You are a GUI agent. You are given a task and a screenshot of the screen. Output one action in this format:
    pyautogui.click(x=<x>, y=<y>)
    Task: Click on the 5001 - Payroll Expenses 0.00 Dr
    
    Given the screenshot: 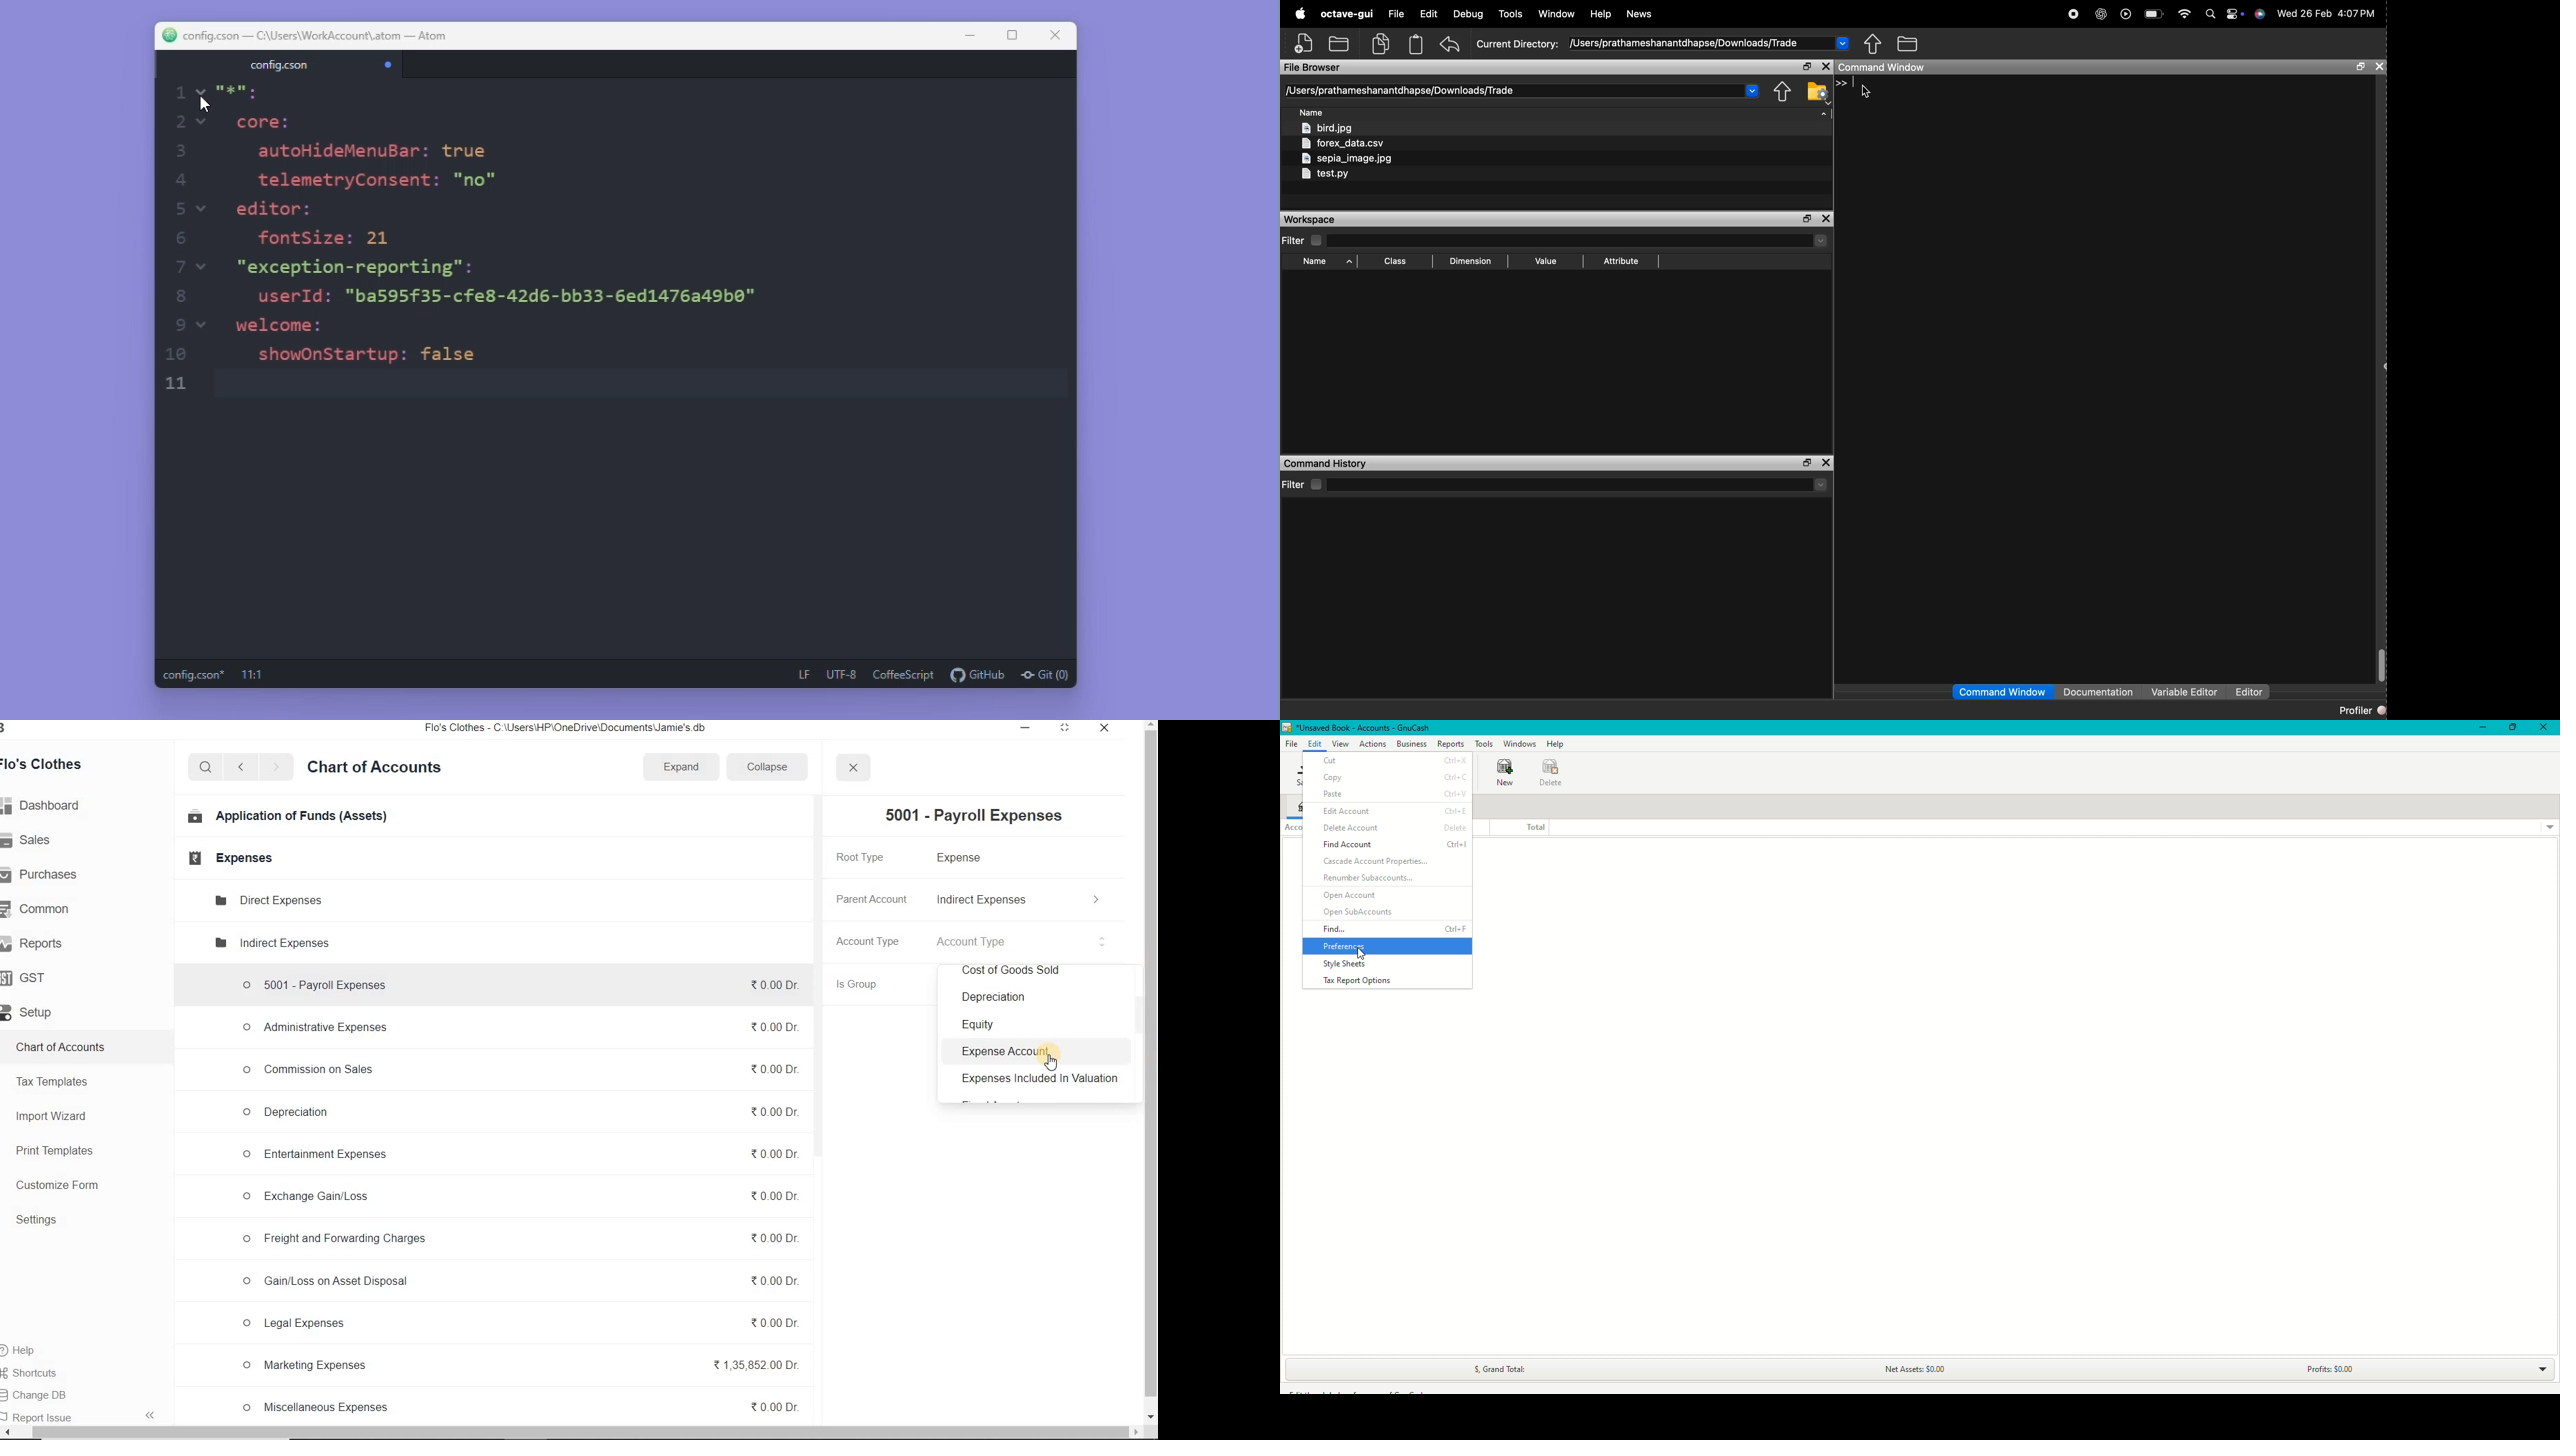 What is the action you would take?
    pyautogui.click(x=520, y=982)
    